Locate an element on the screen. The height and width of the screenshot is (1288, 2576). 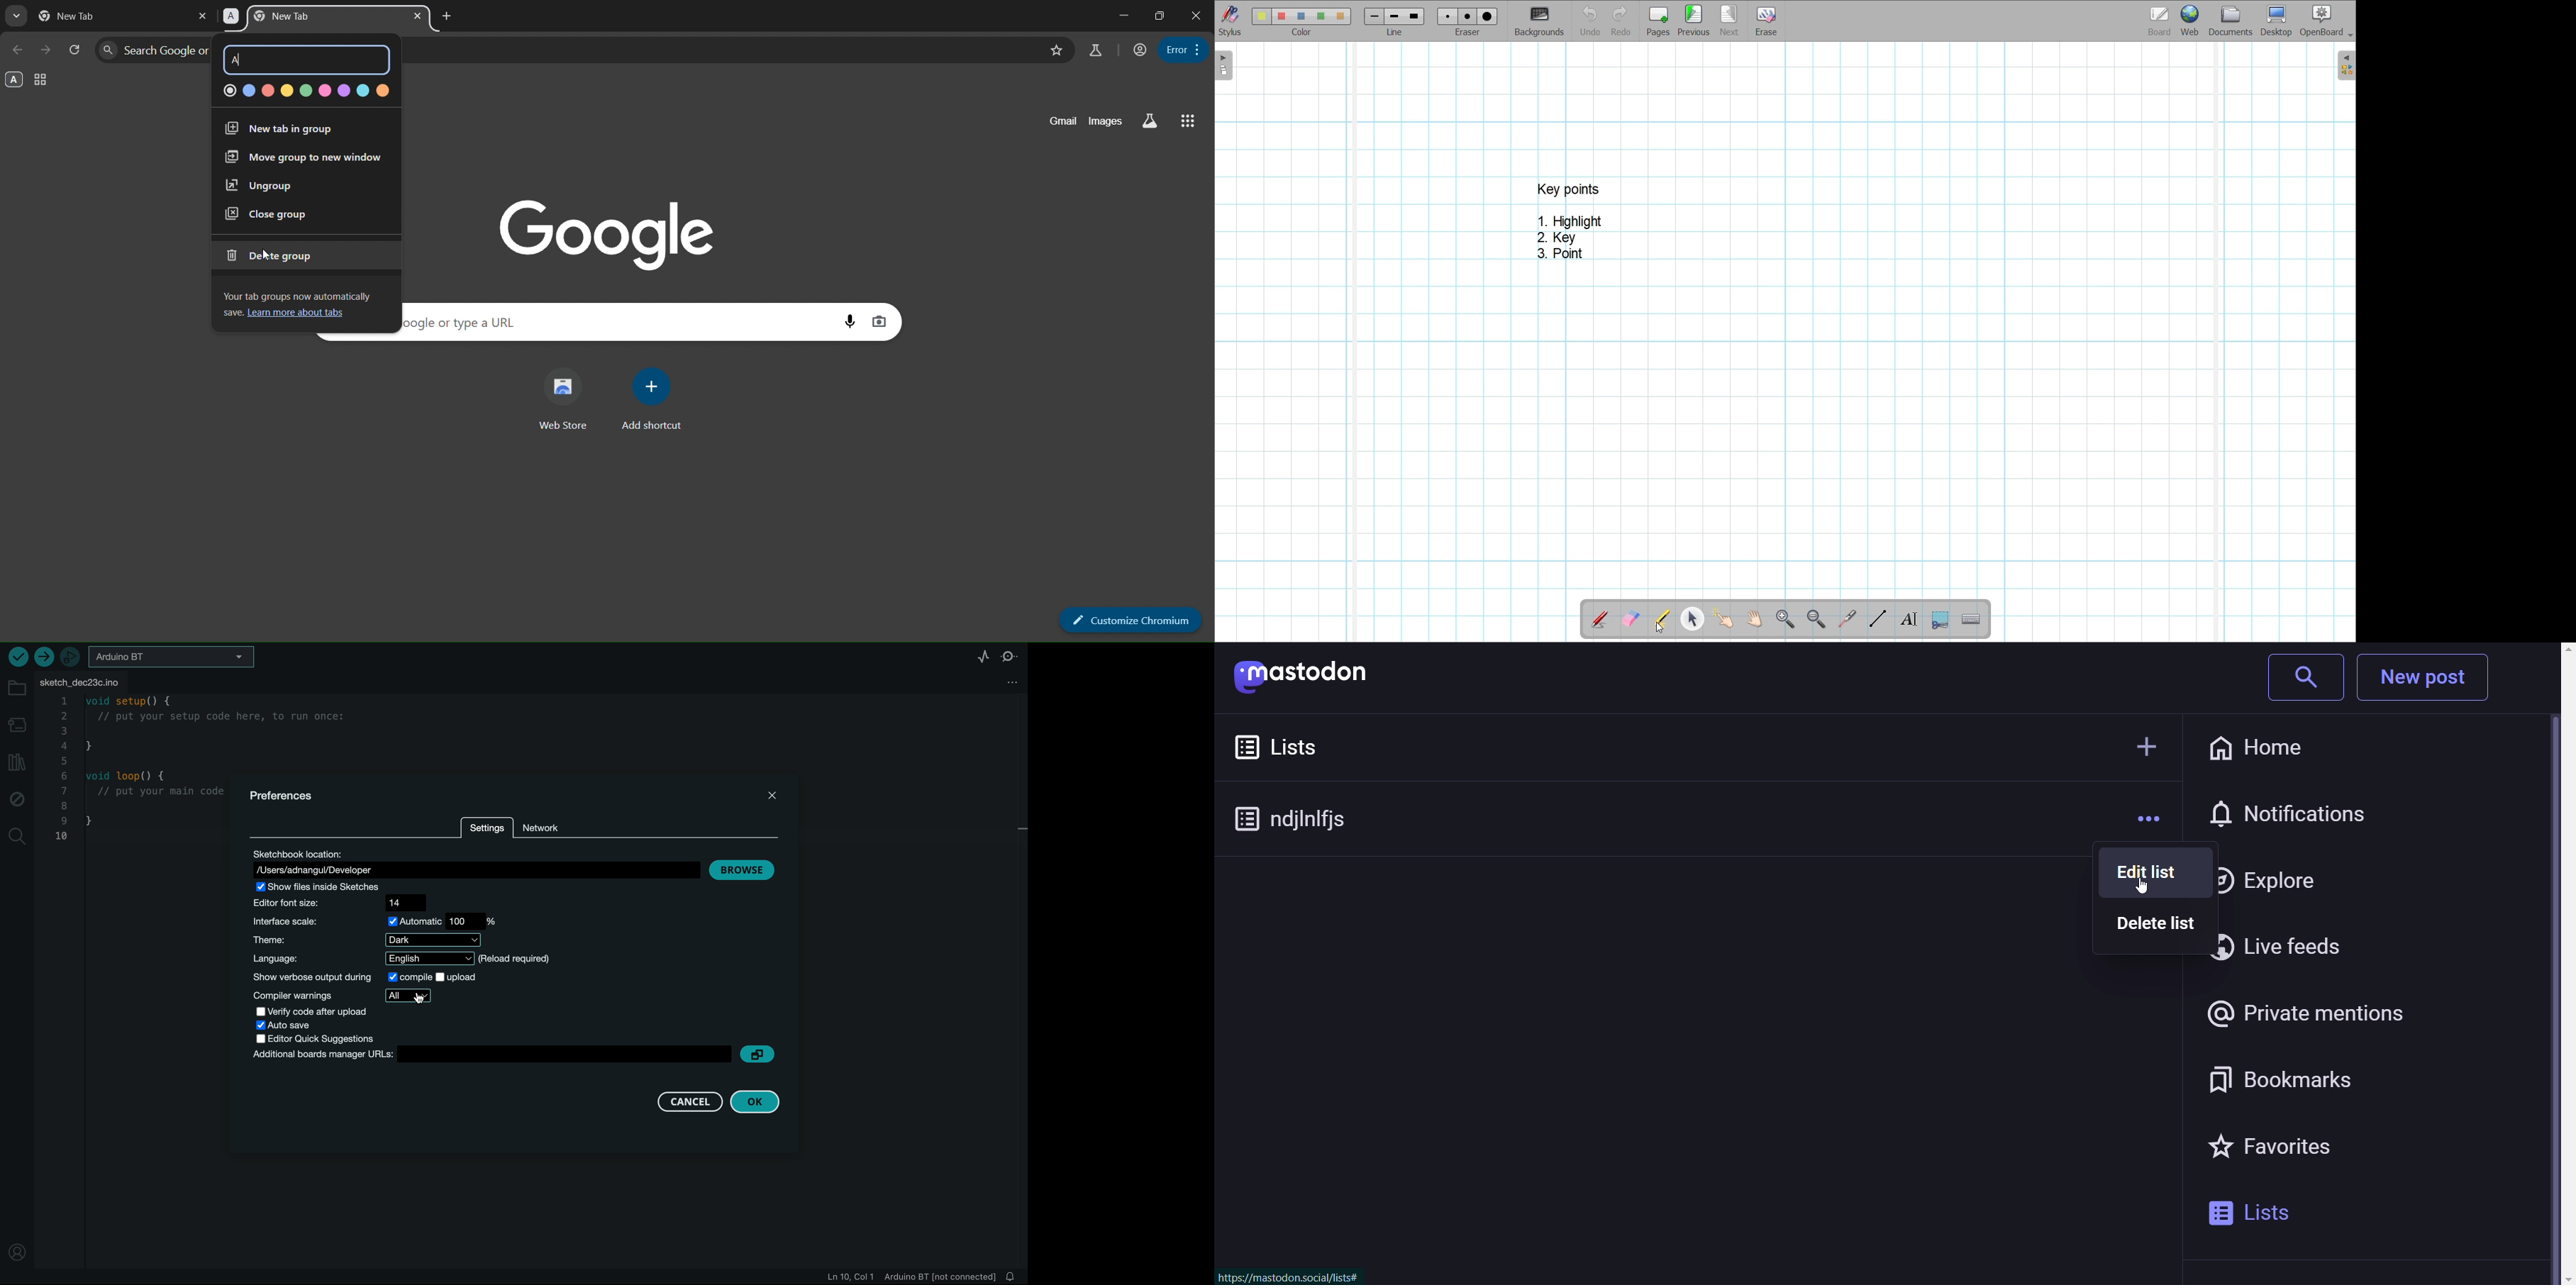
Zoom out is located at coordinates (1817, 620).